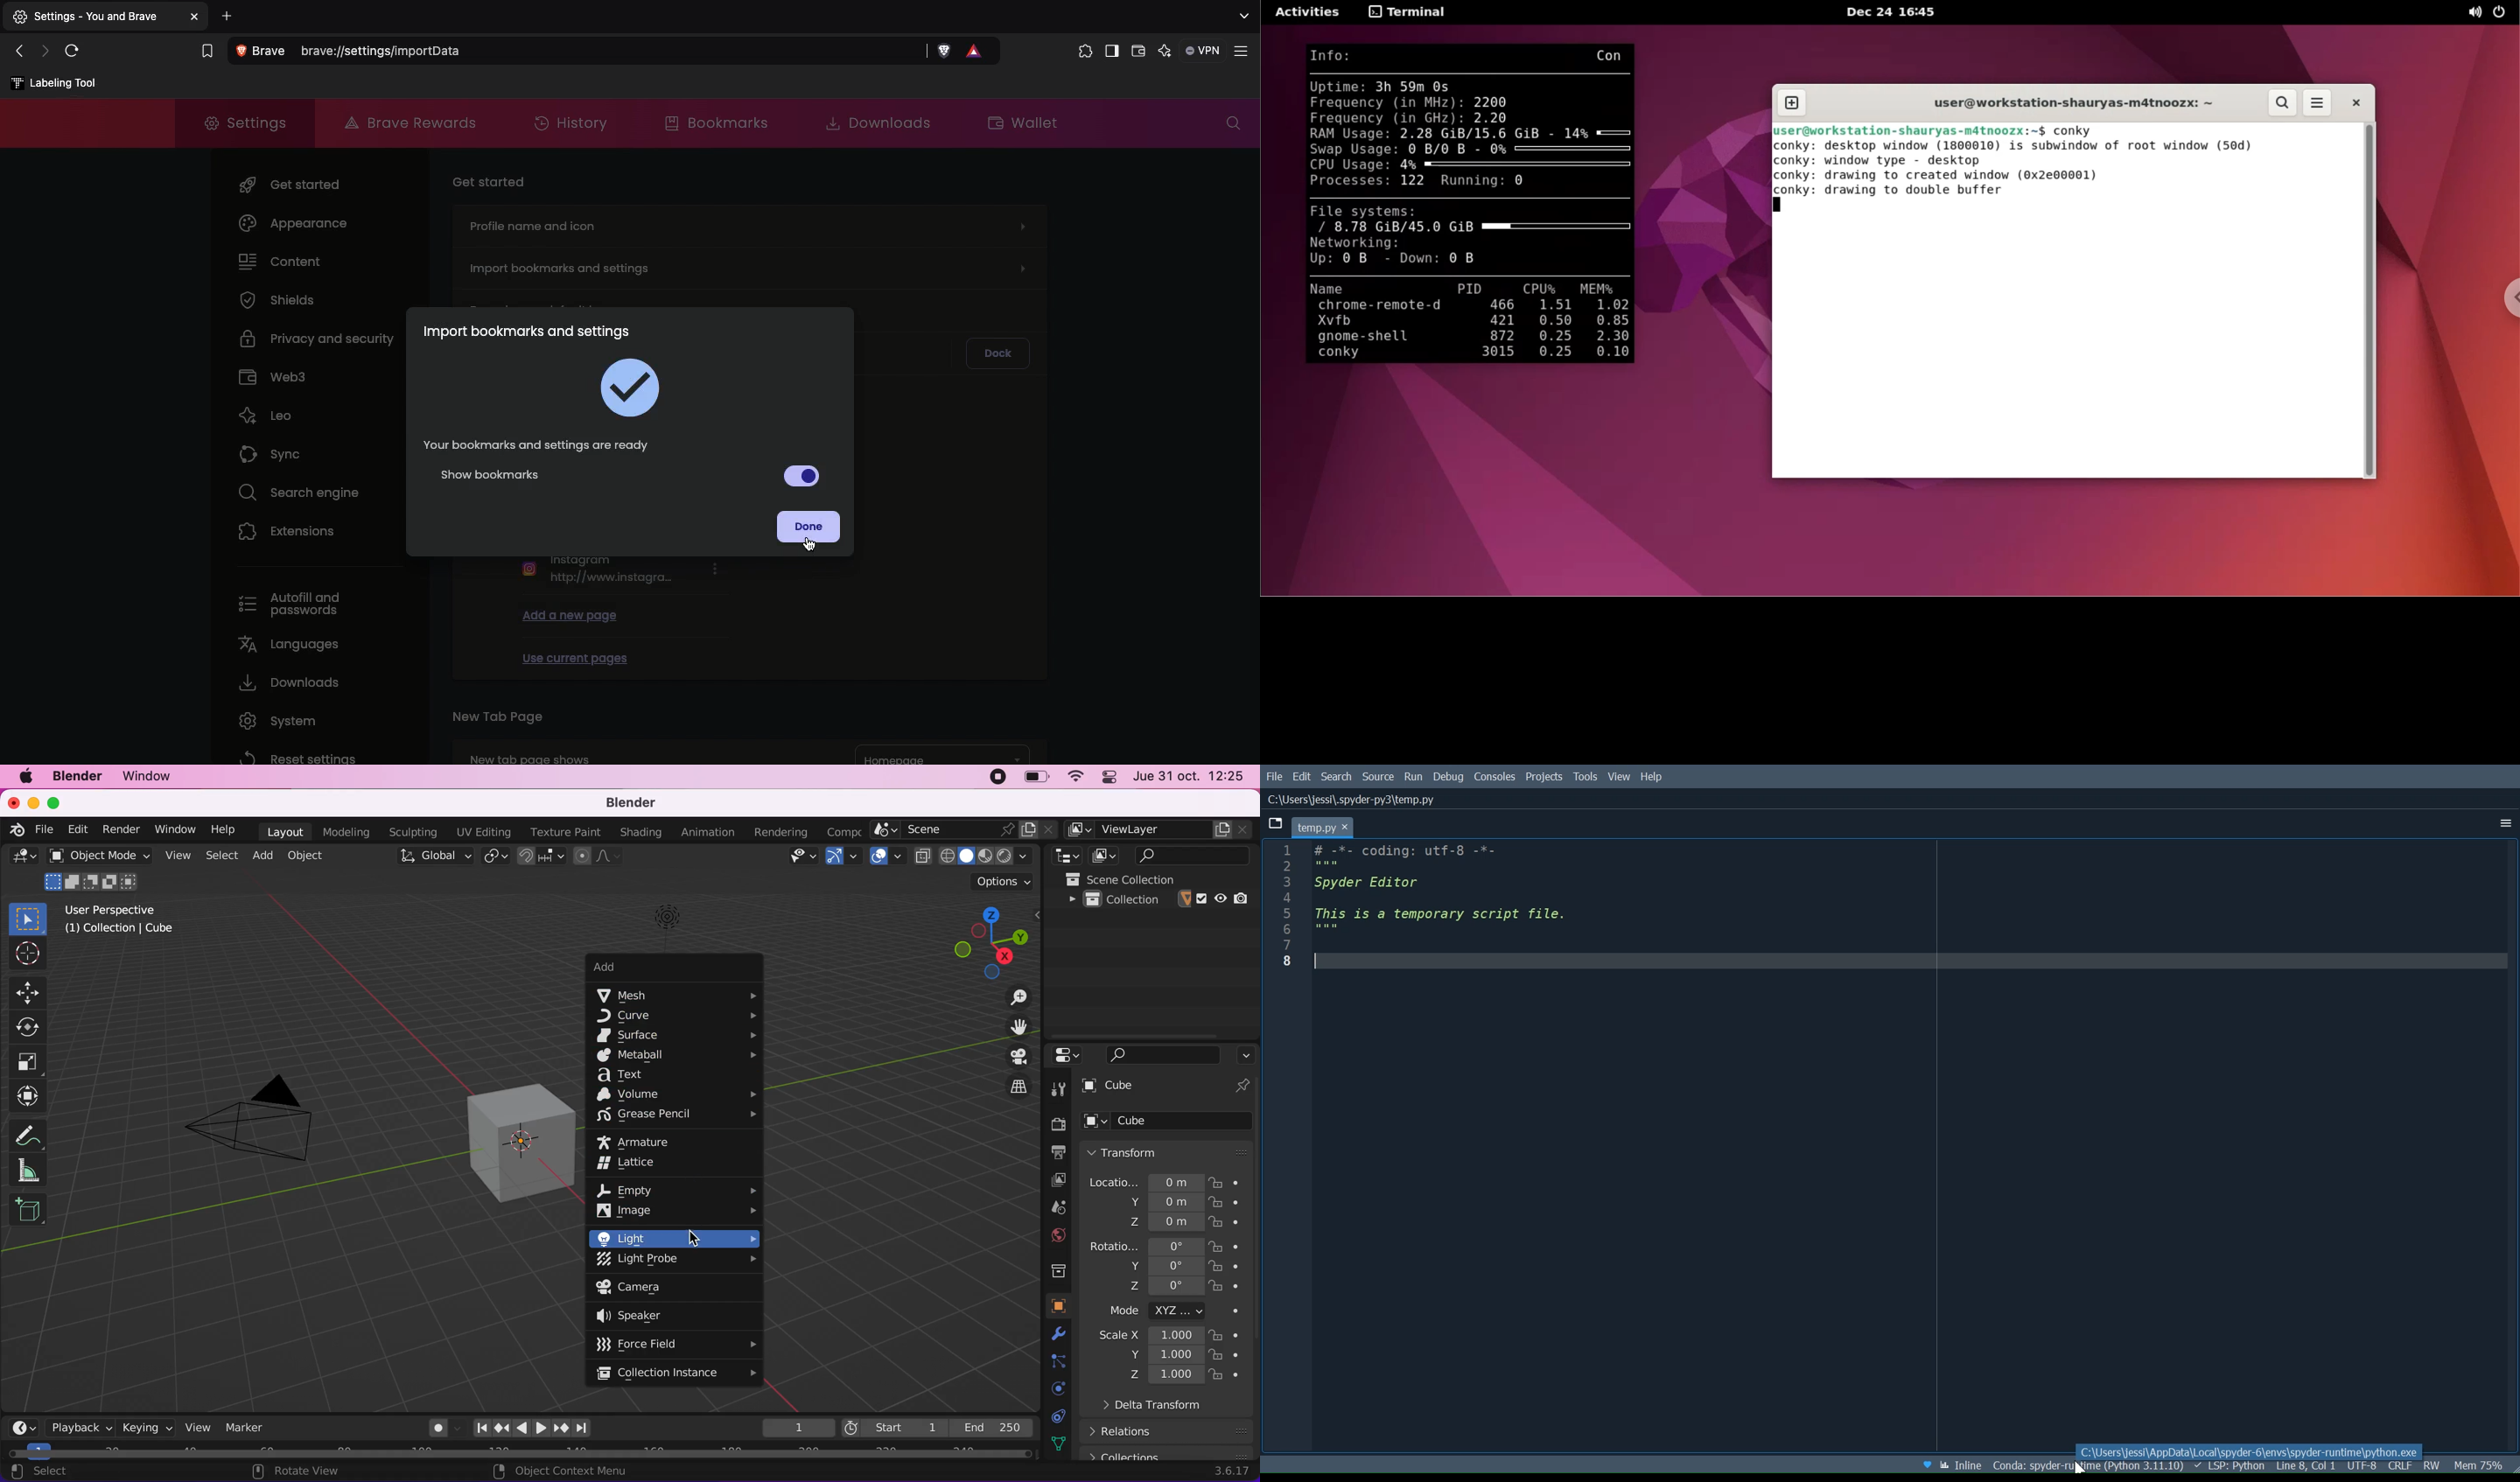 The width and height of the screenshot is (2520, 1484). Describe the element at coordinates (1235, 1376) in the screenshot. I see `lock` at that location.